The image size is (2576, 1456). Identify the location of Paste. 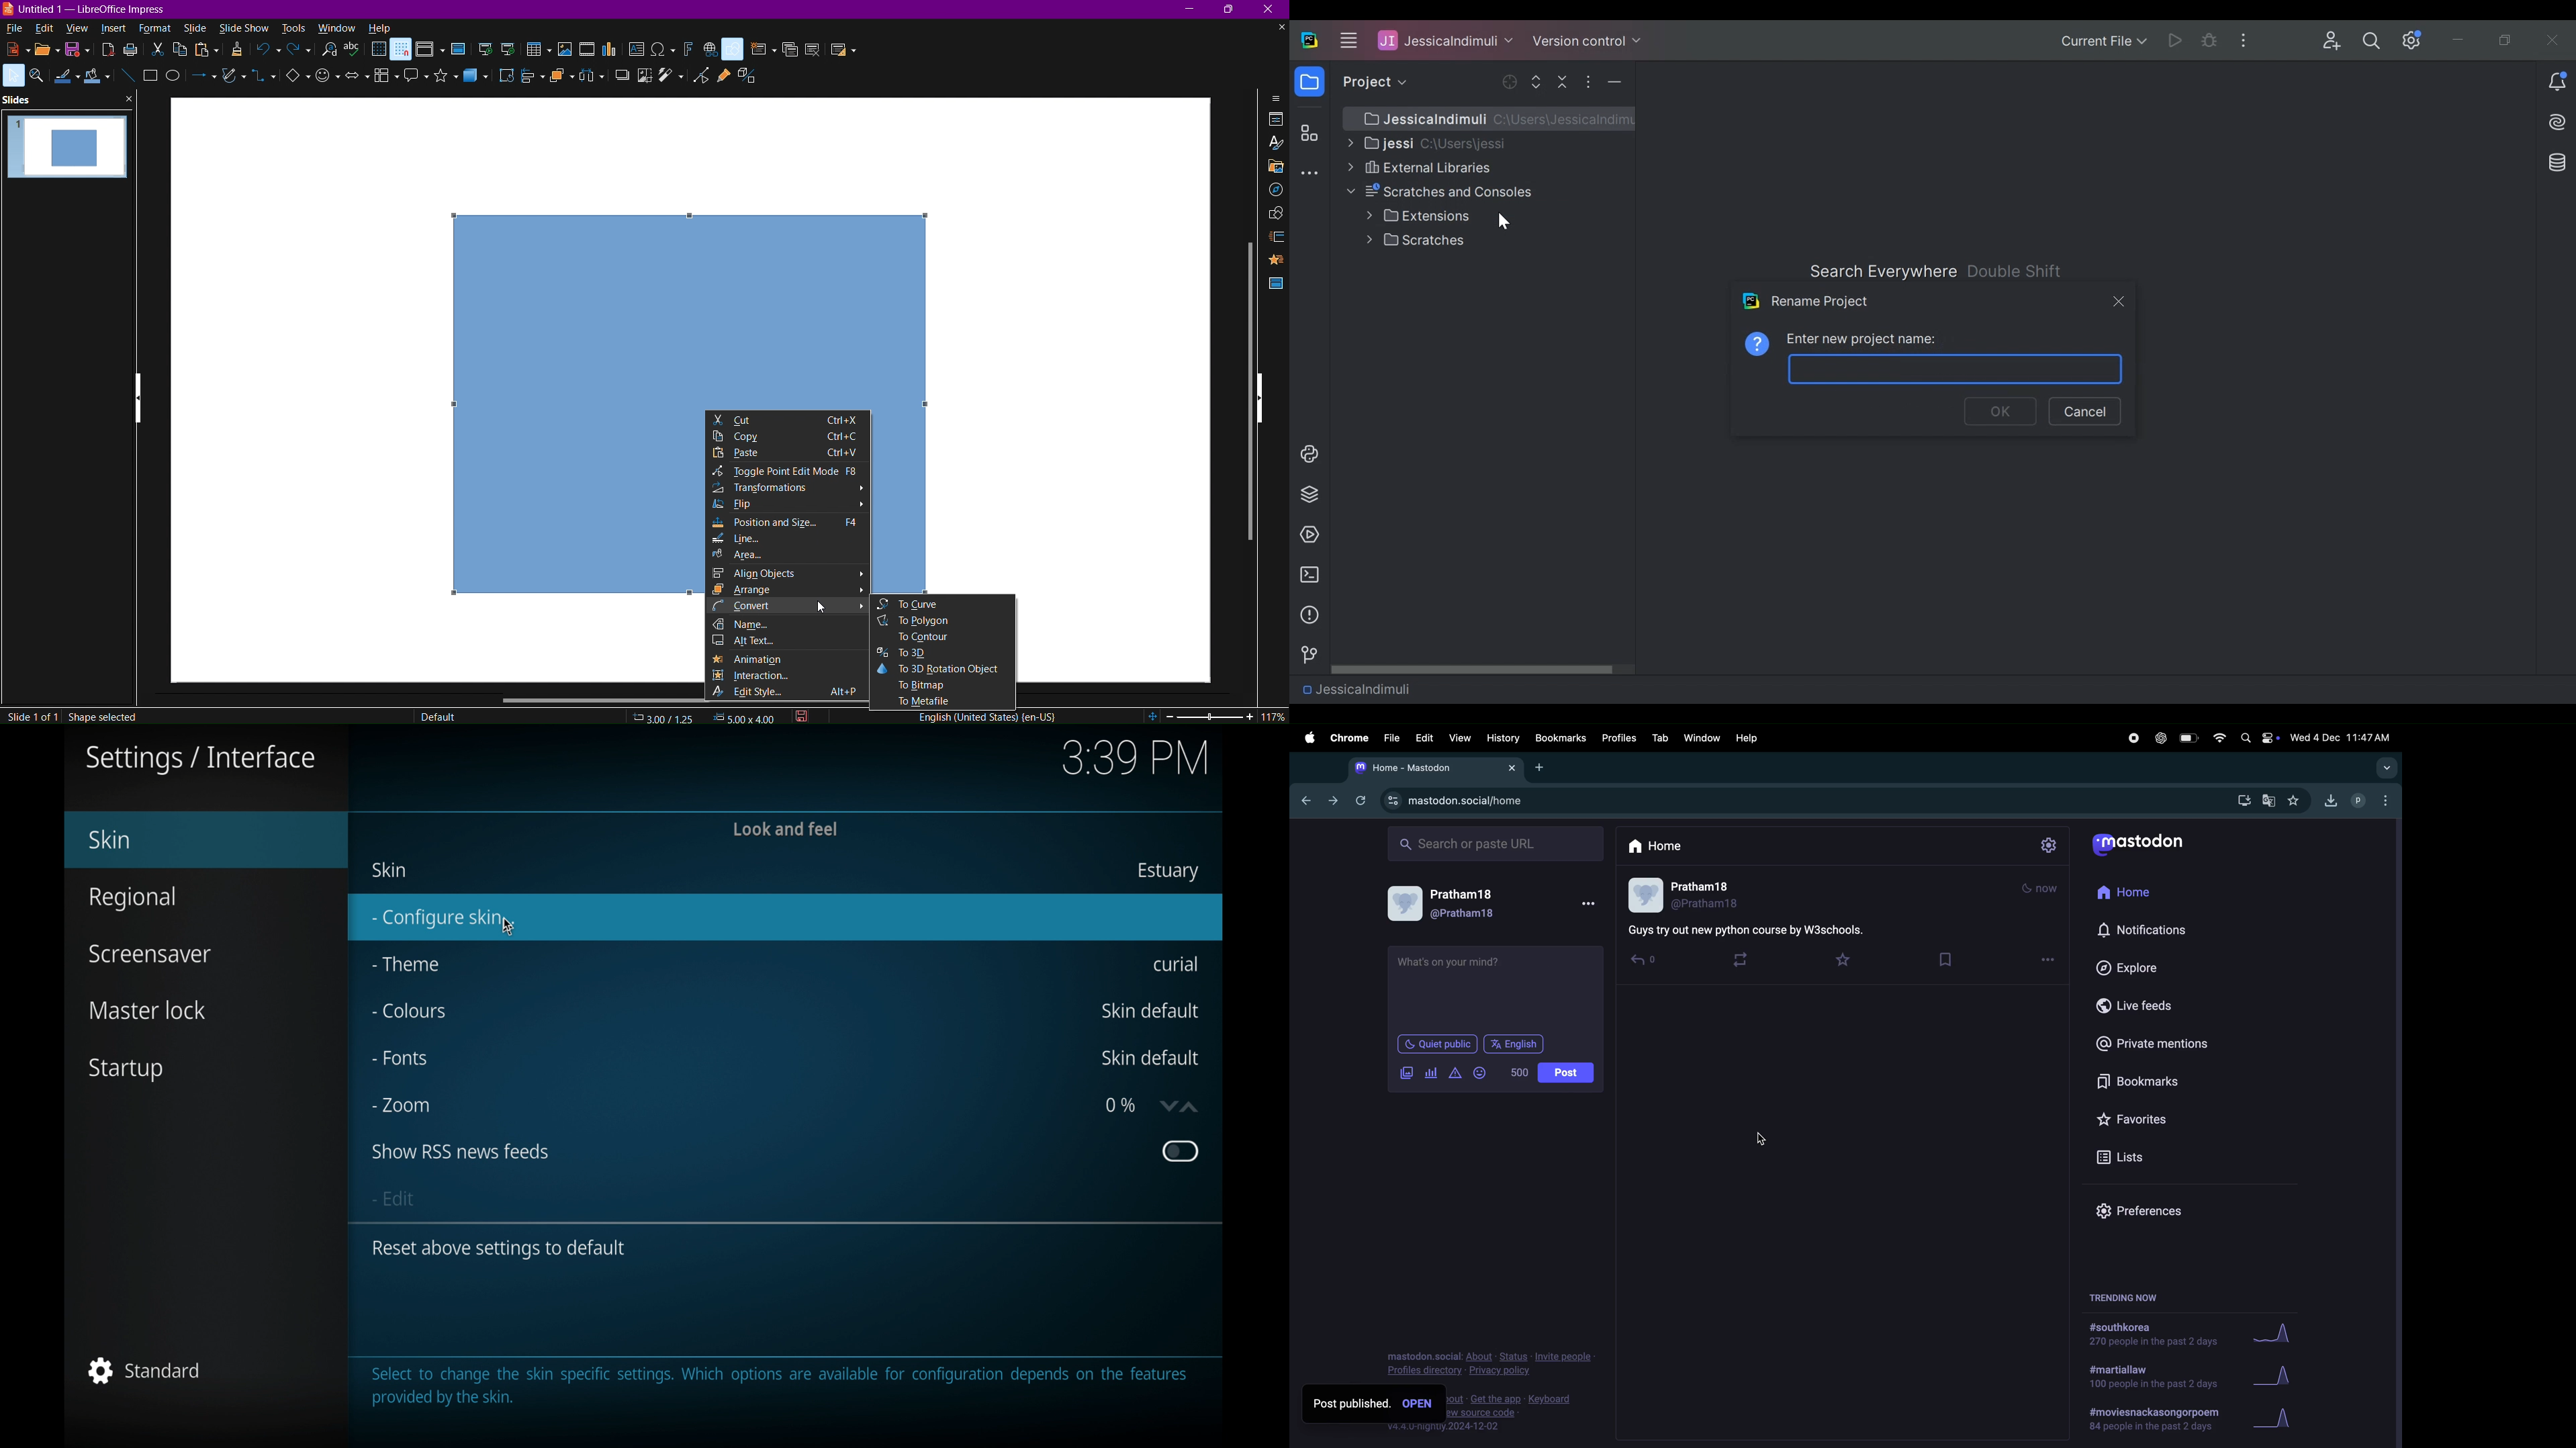
(788, 455).